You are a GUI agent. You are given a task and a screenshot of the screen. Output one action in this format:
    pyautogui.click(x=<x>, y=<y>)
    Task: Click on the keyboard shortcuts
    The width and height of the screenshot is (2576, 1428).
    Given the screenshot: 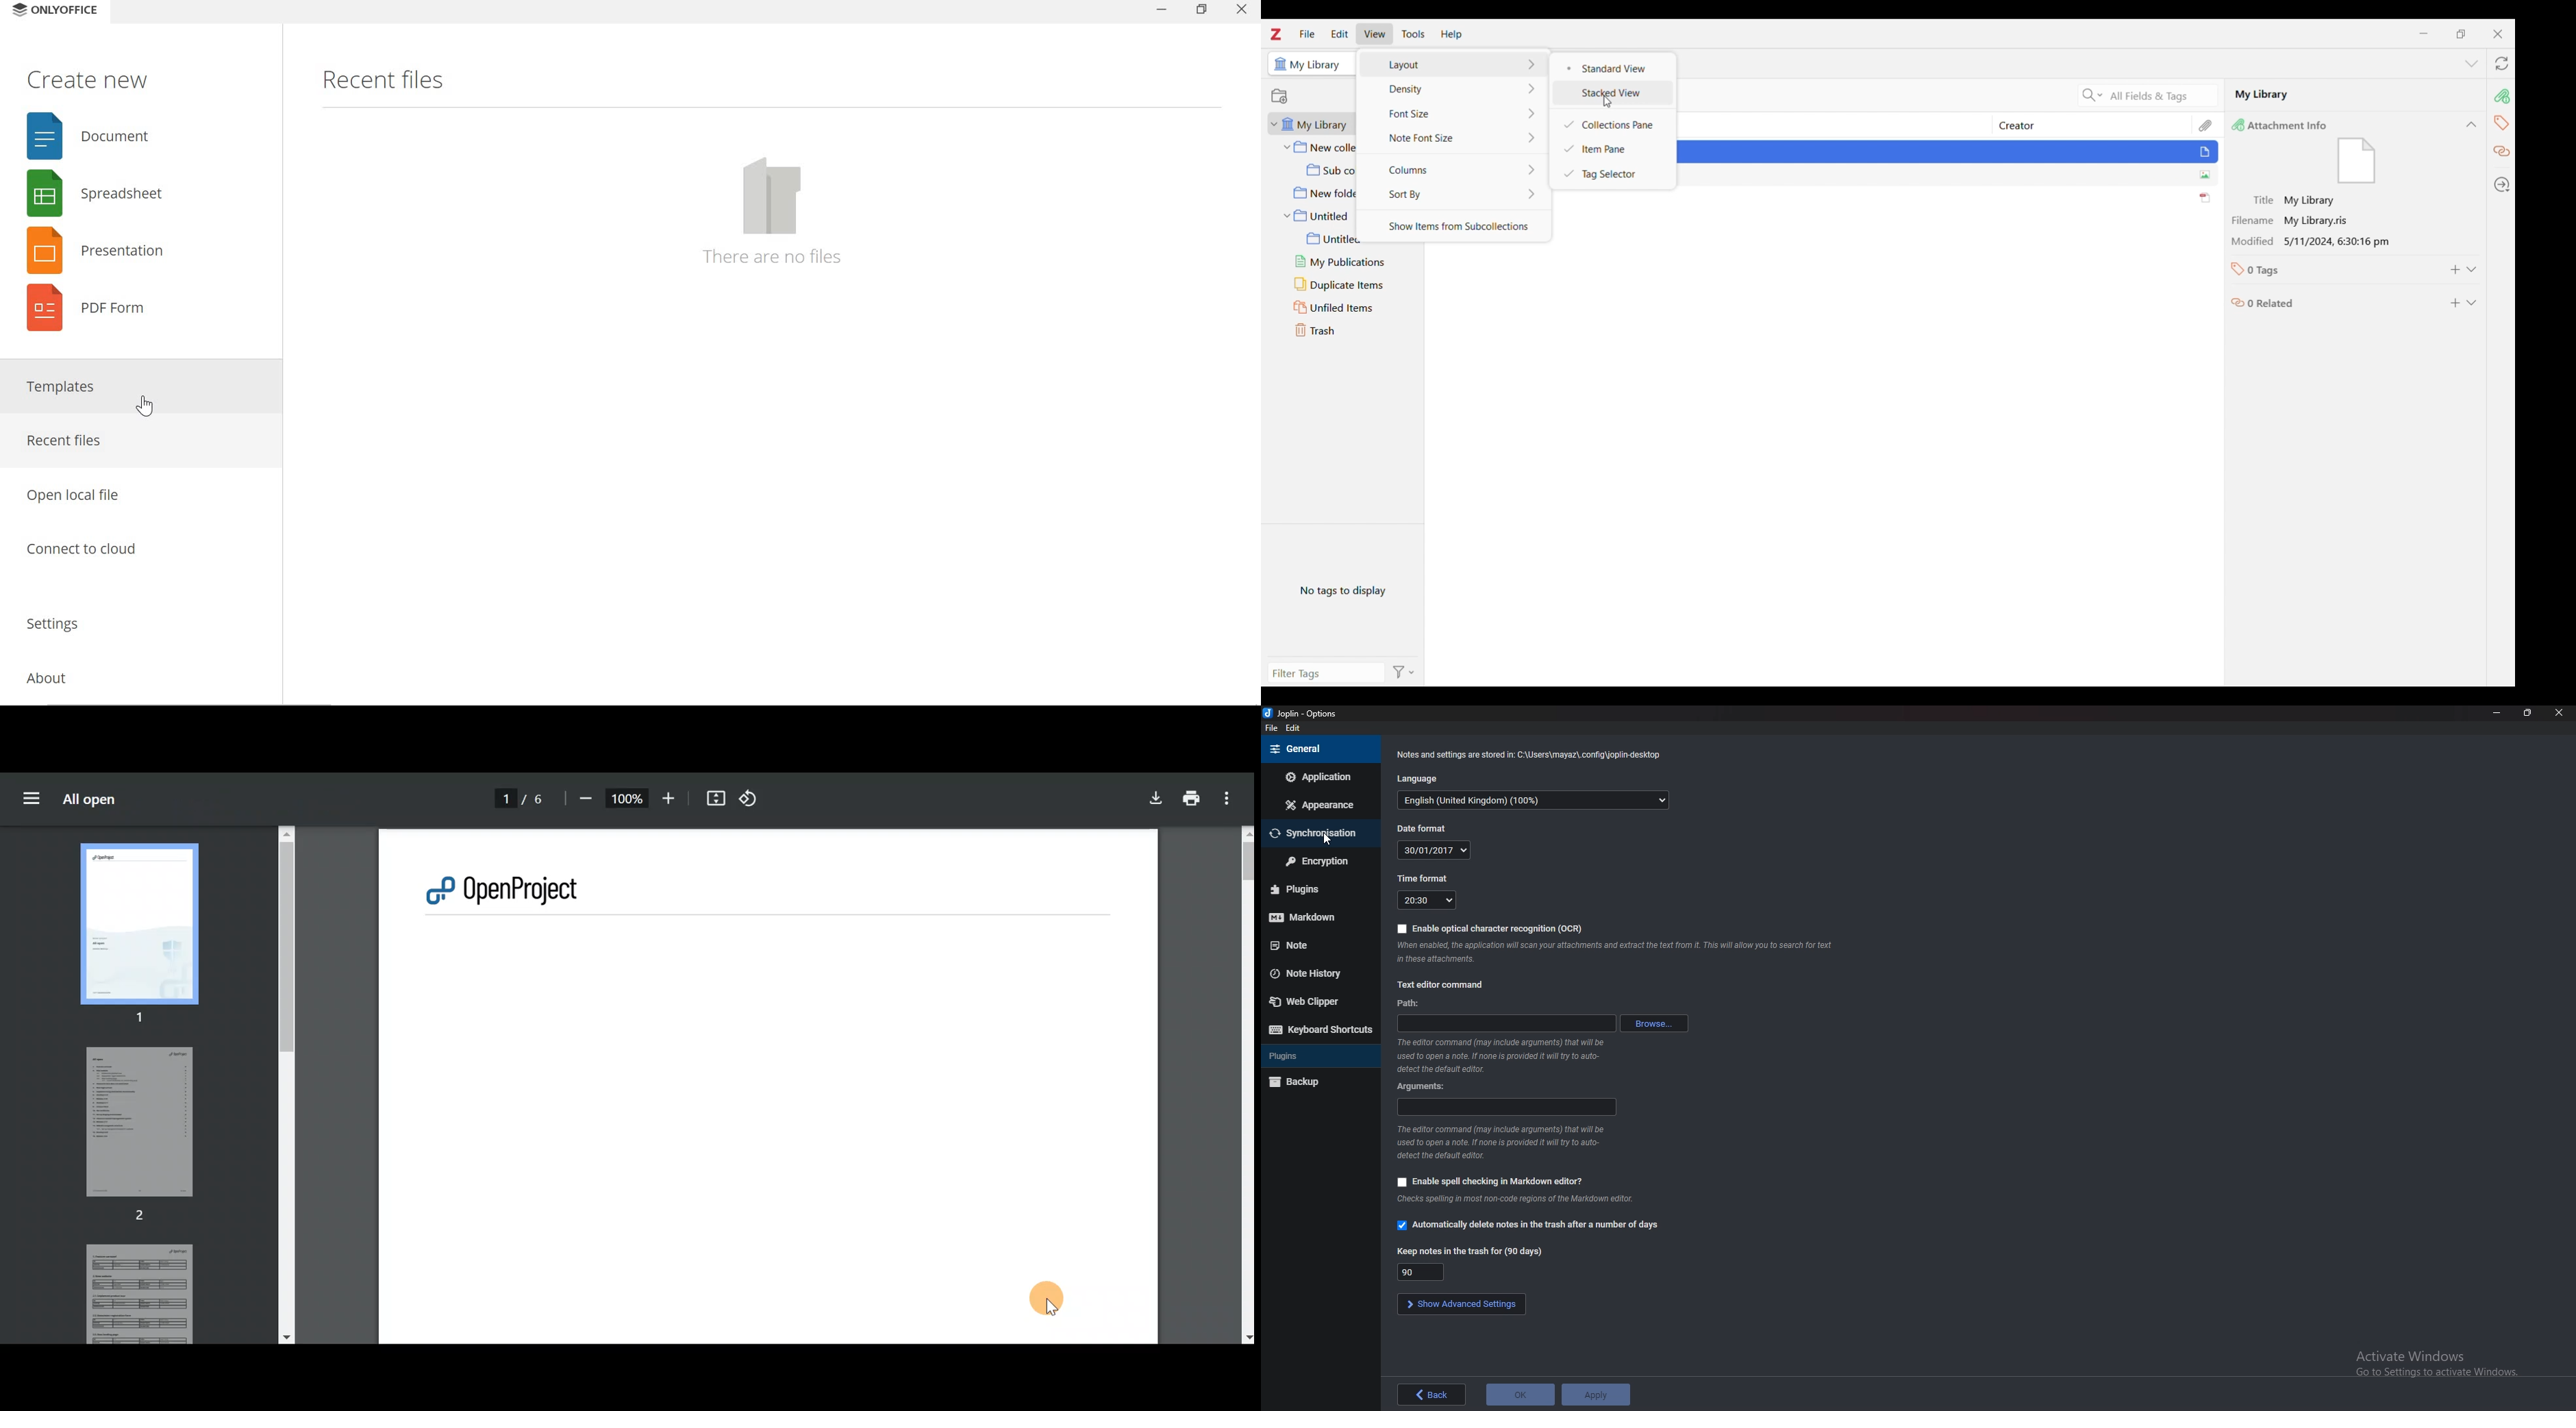 What is the action you would take?
    pyautogui.click(x=1320, y=1030)
    